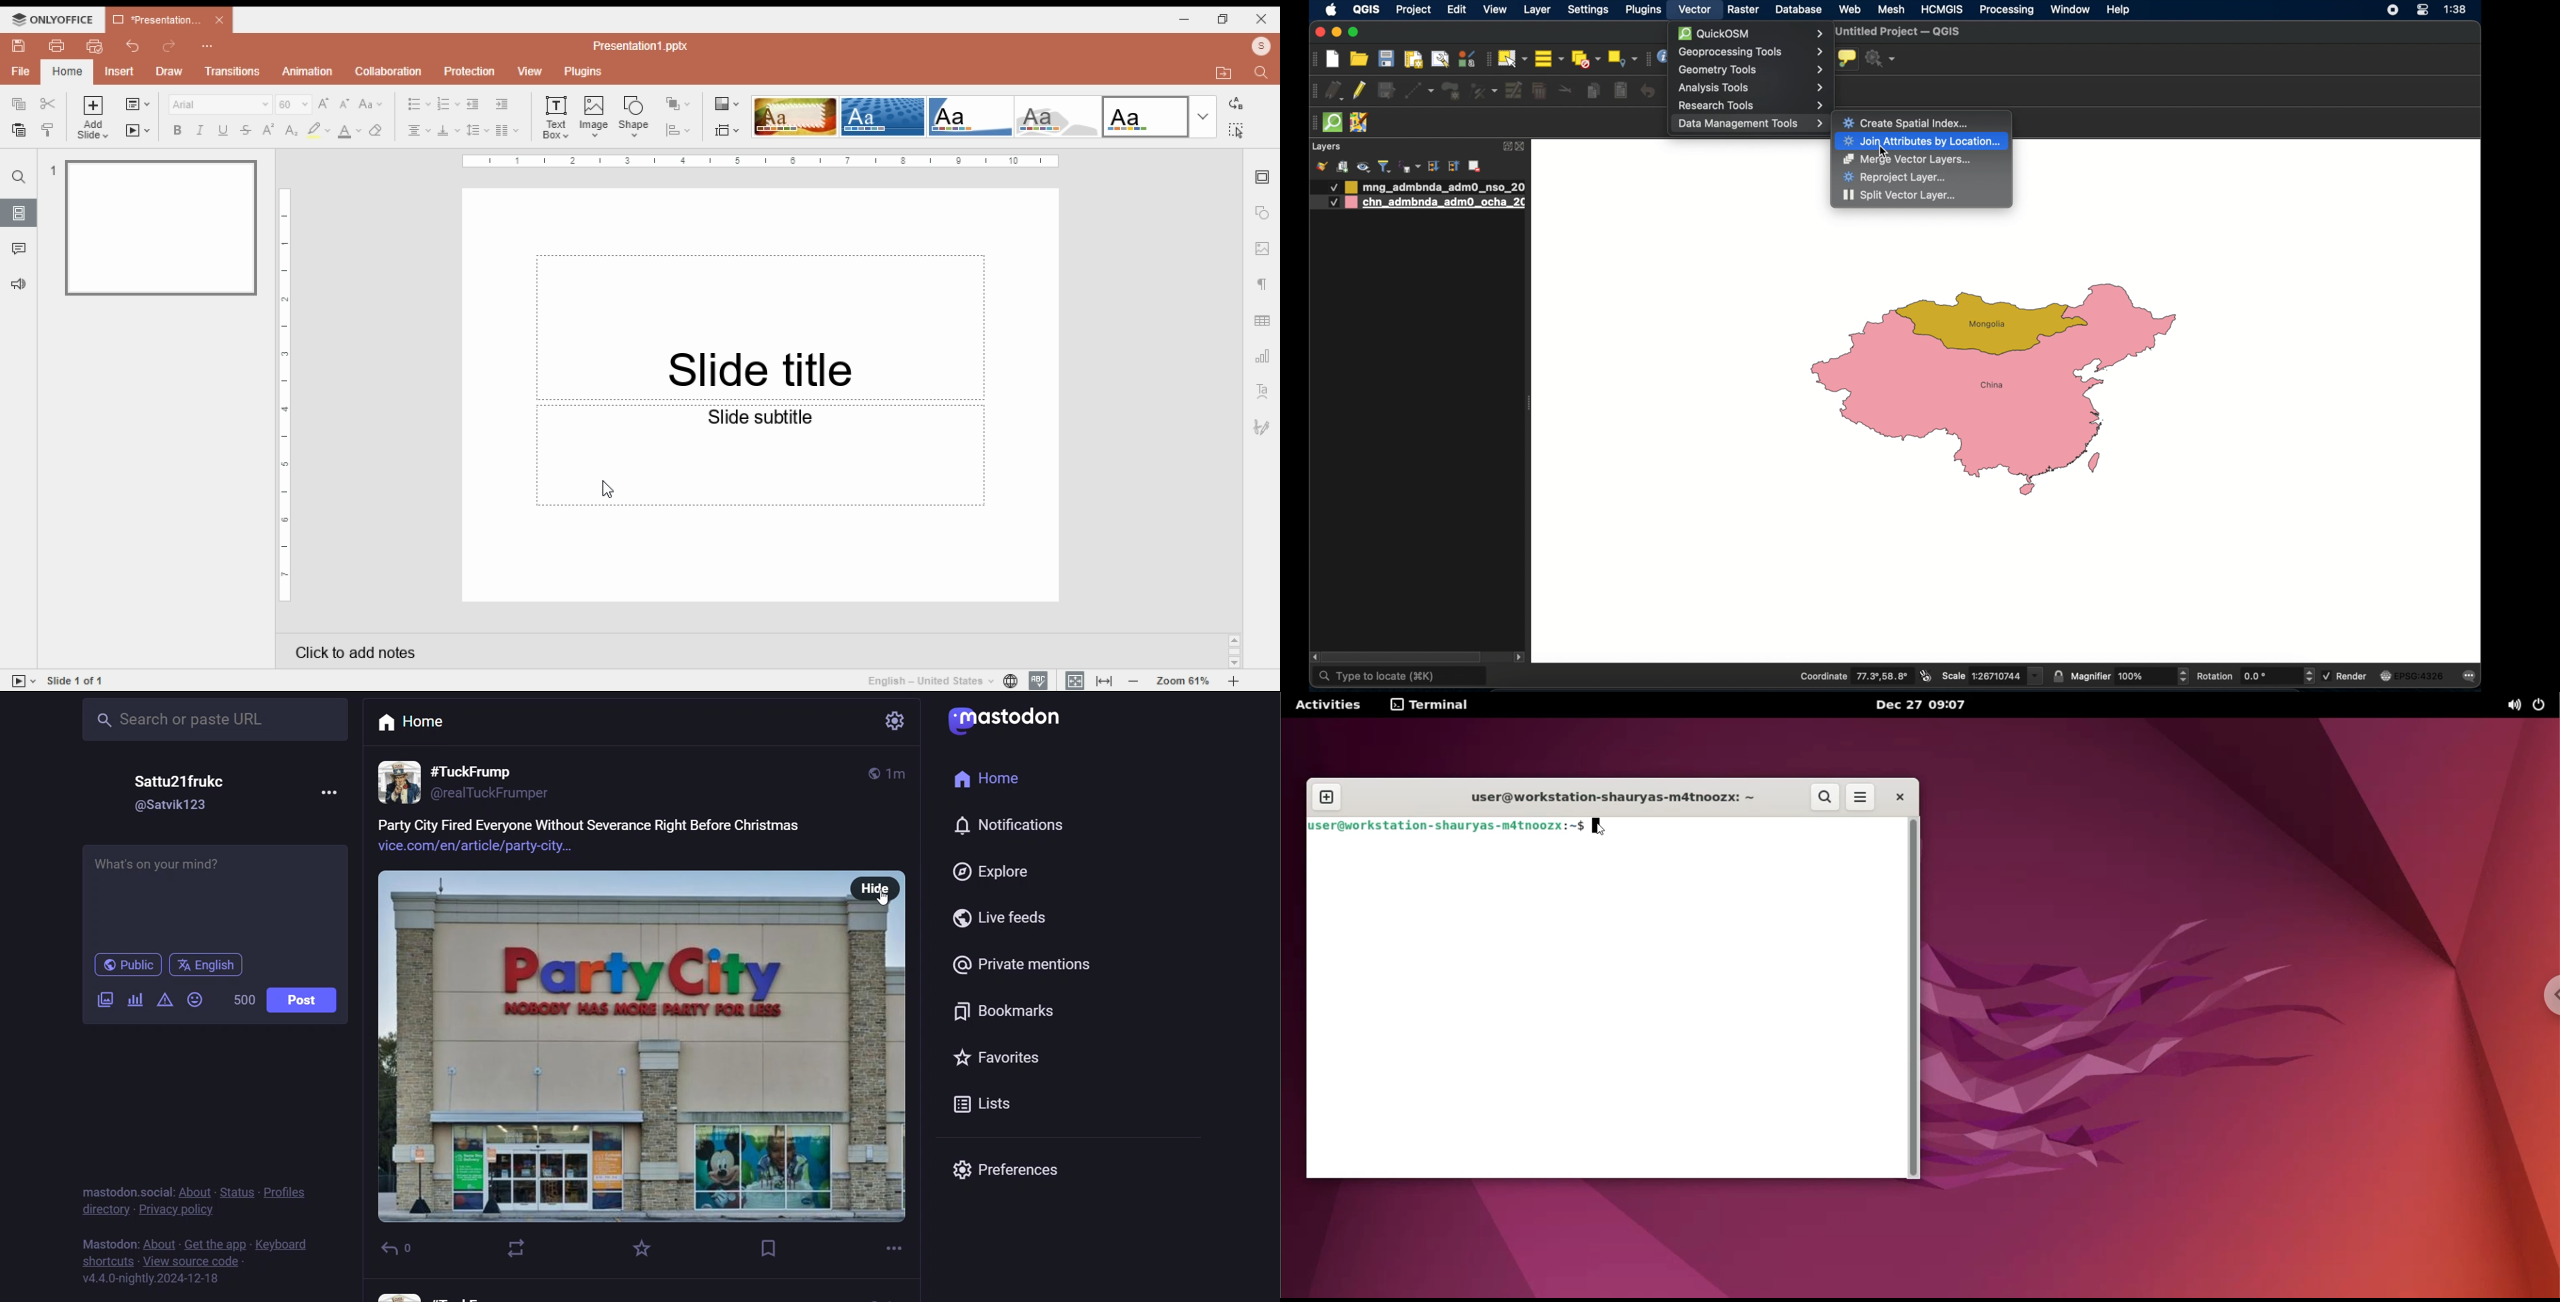 The height and width of the screenshot is (1316, 2576). Describe the element at coordinates (1331, 10) in the screenshot. I see `apple icon` at that location.